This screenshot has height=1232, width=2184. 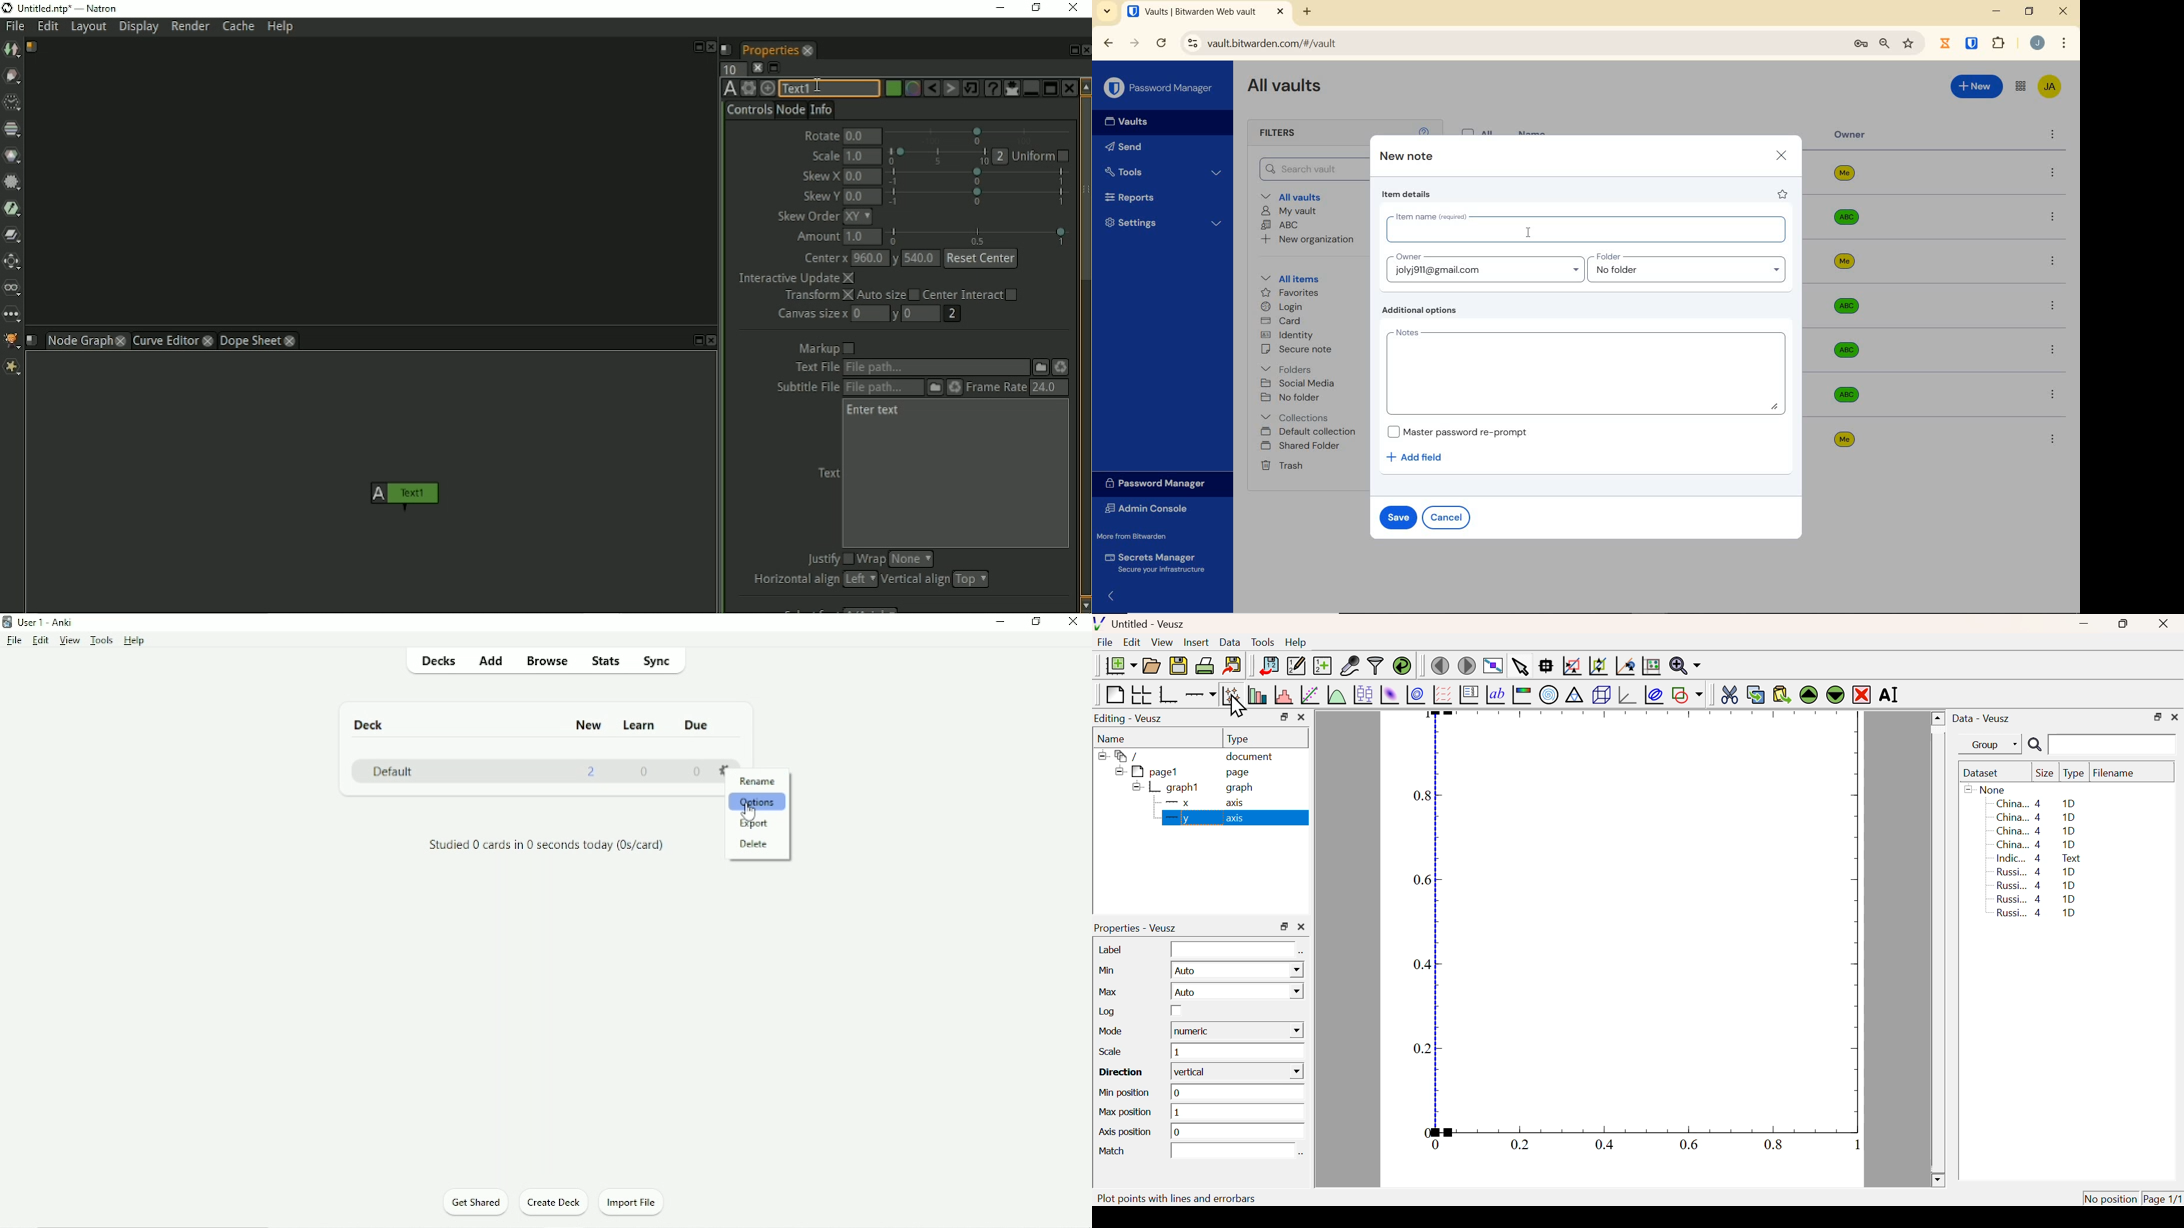 I want to click on Undo, so click(x=931, y=89).